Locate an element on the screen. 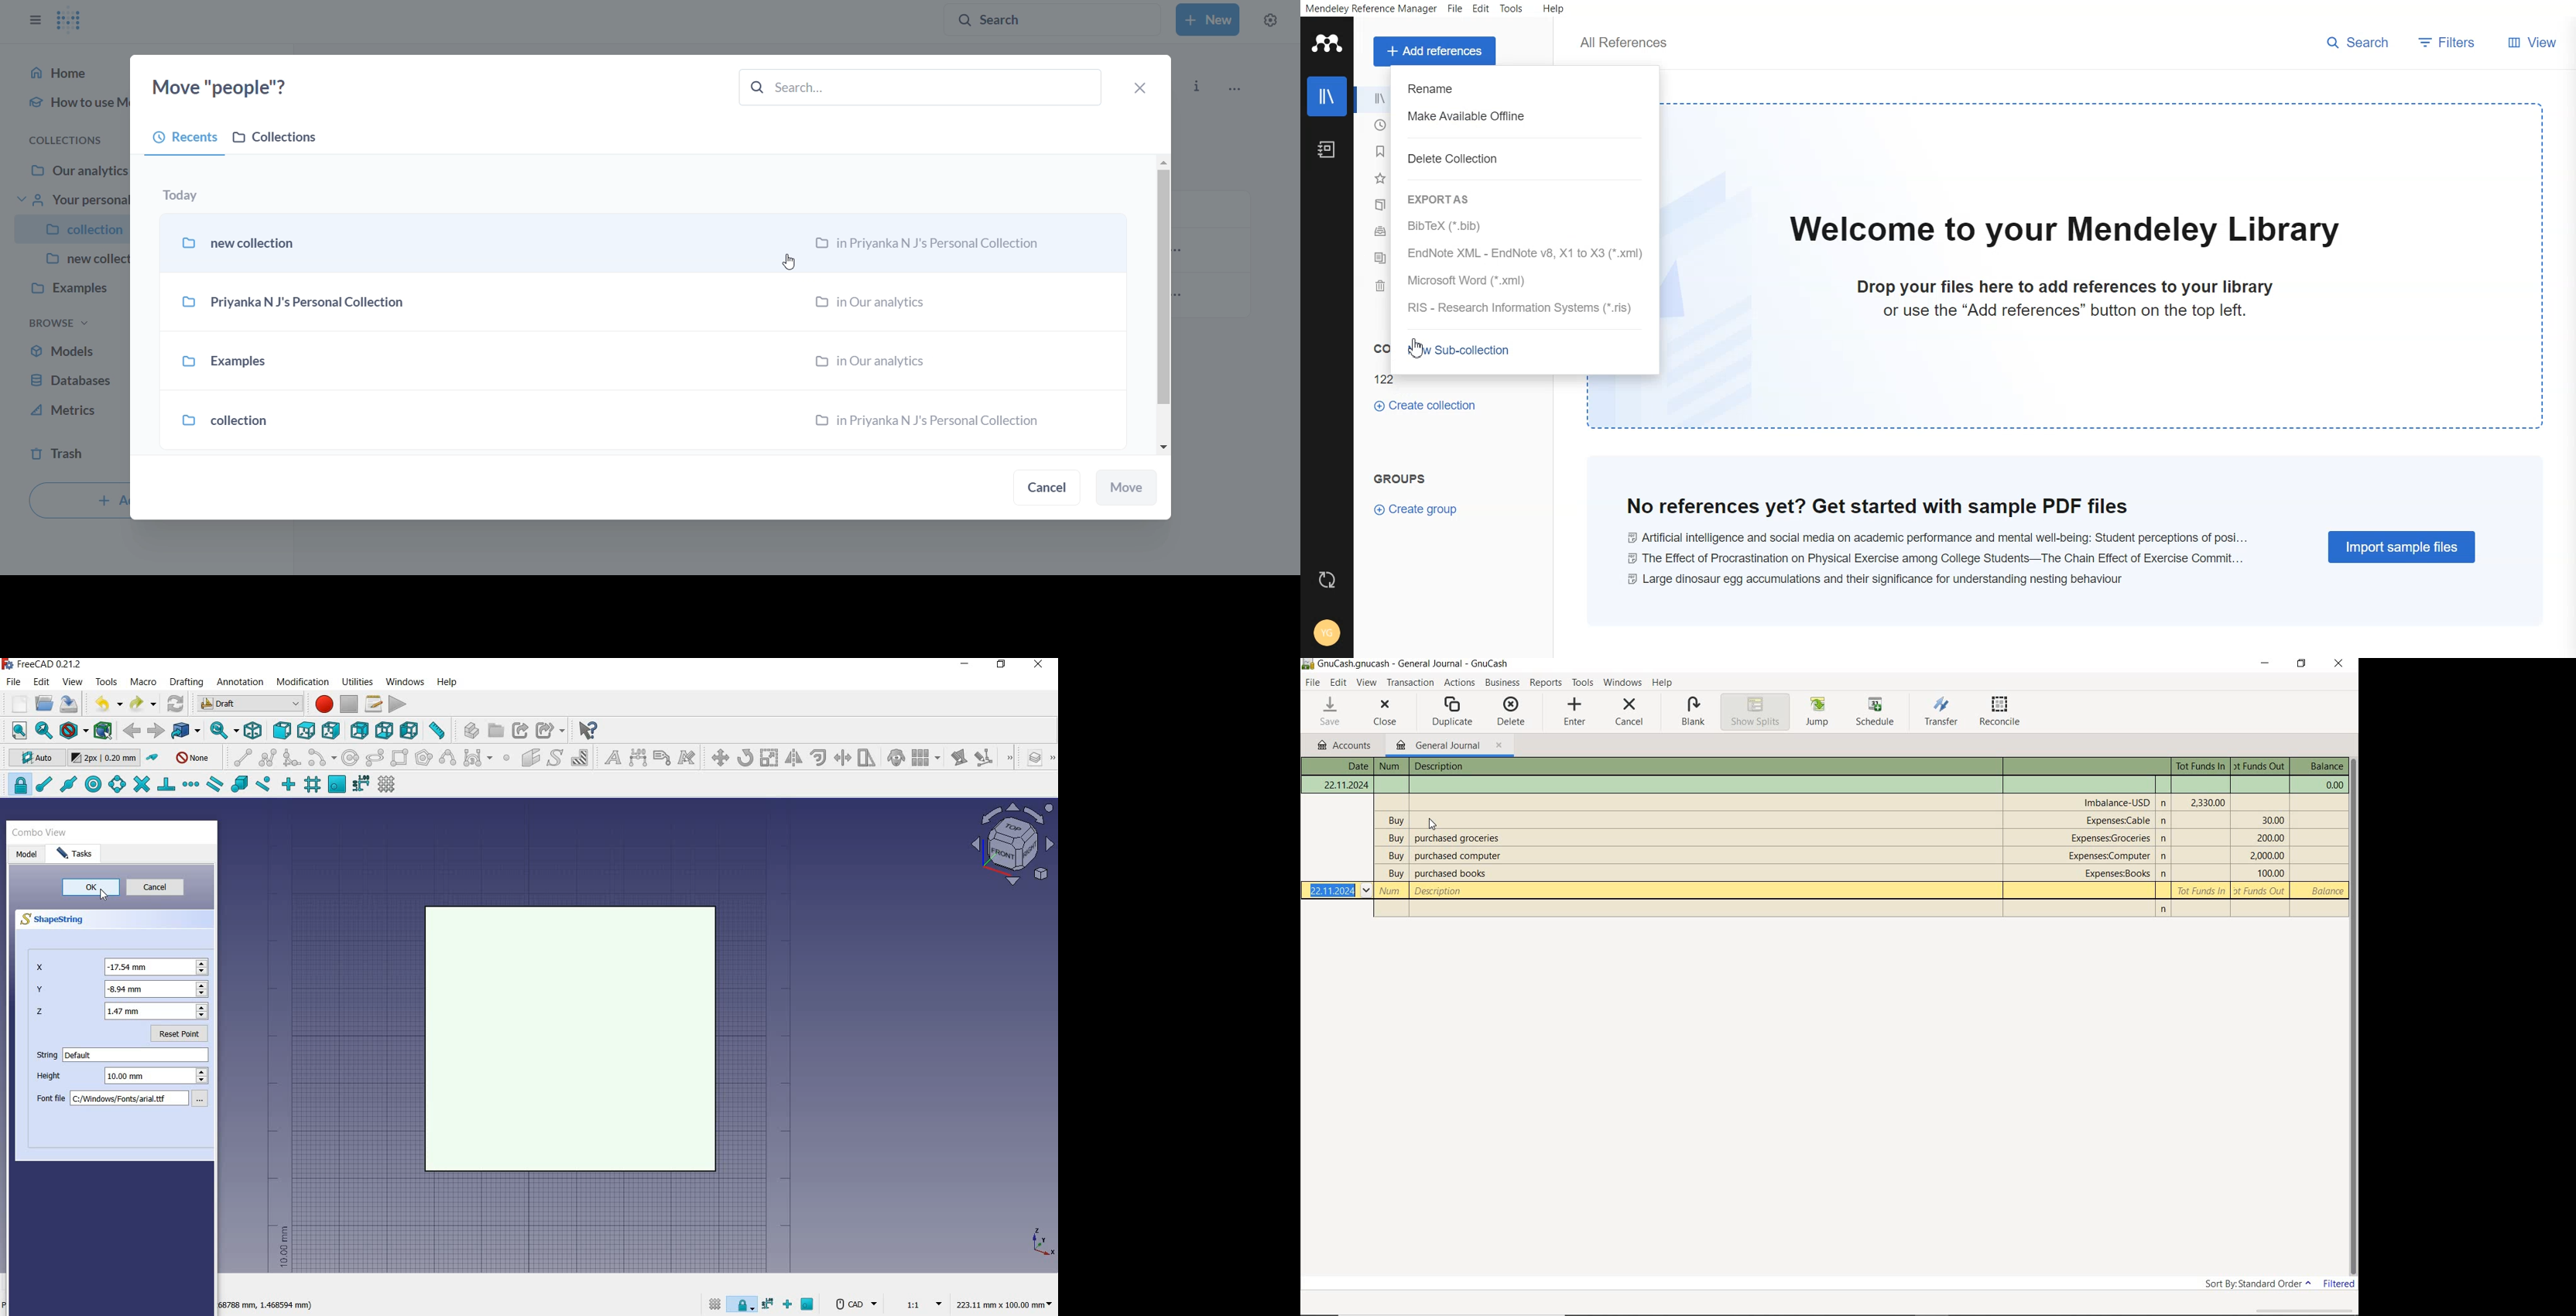 The height and width of the screenshot is (1316, 2576). hatch is located at coordinates (580, 757).